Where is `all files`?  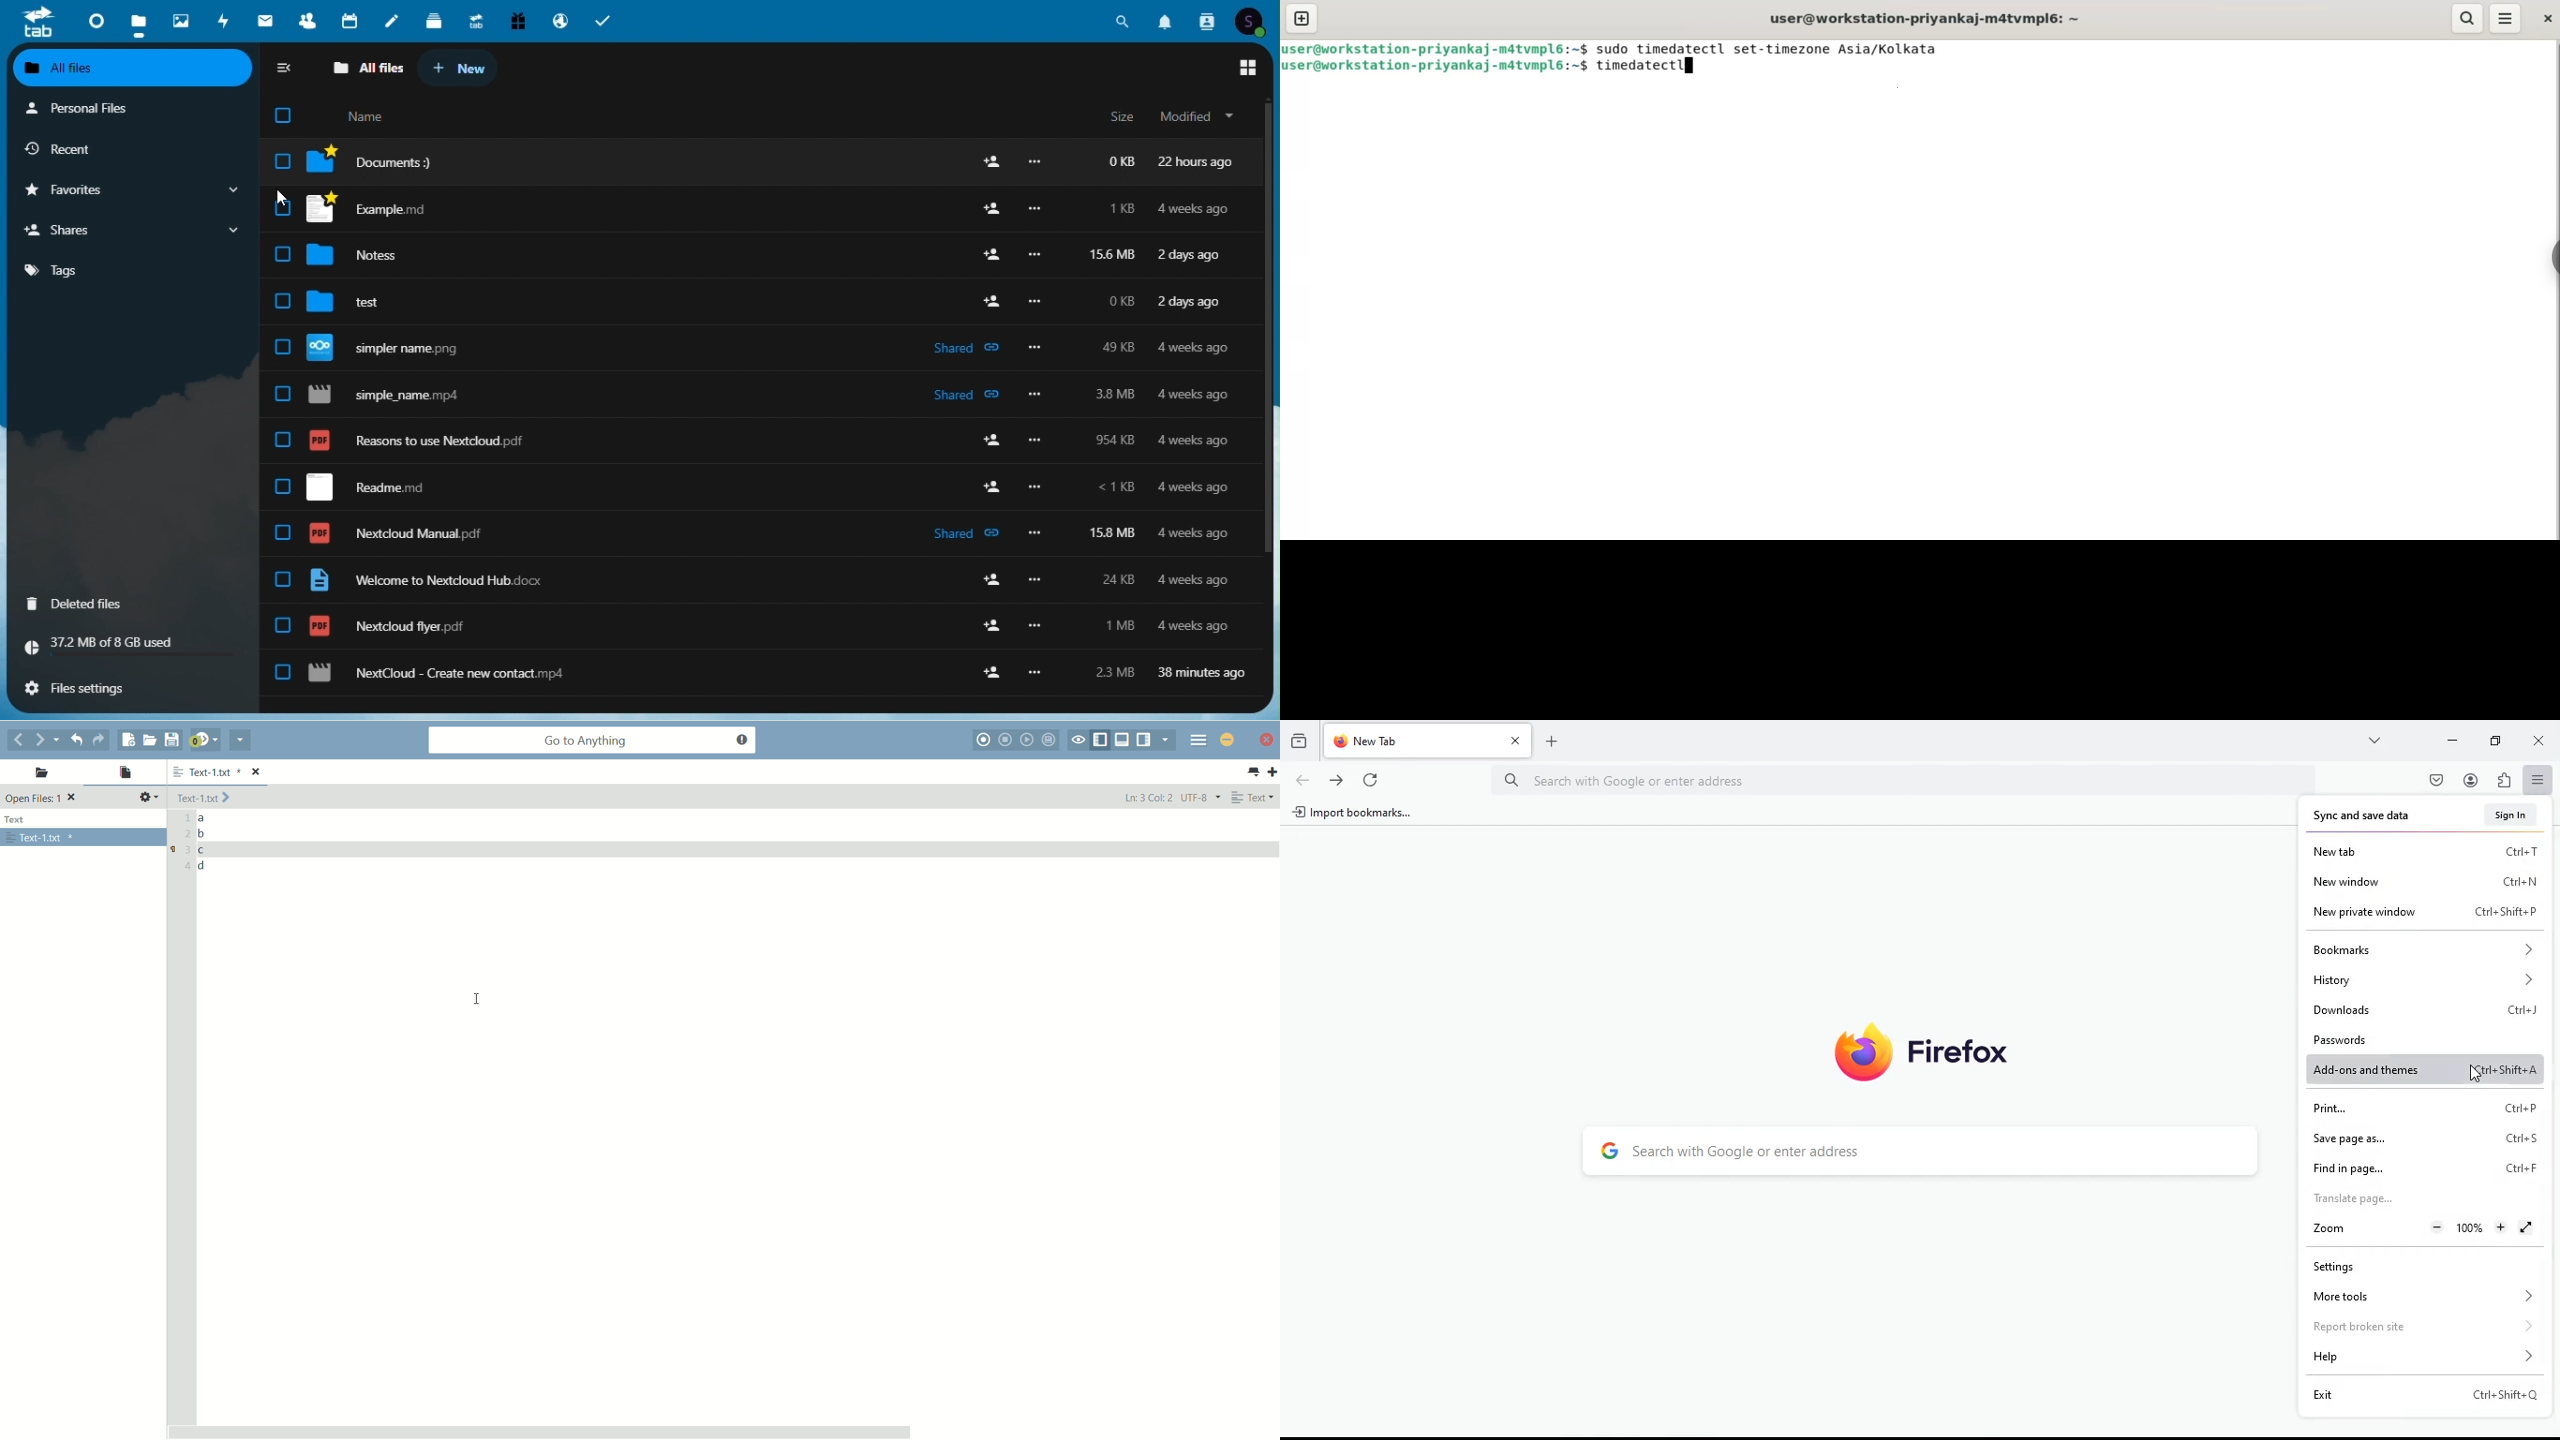 all files is located at coordinates (367, 68).